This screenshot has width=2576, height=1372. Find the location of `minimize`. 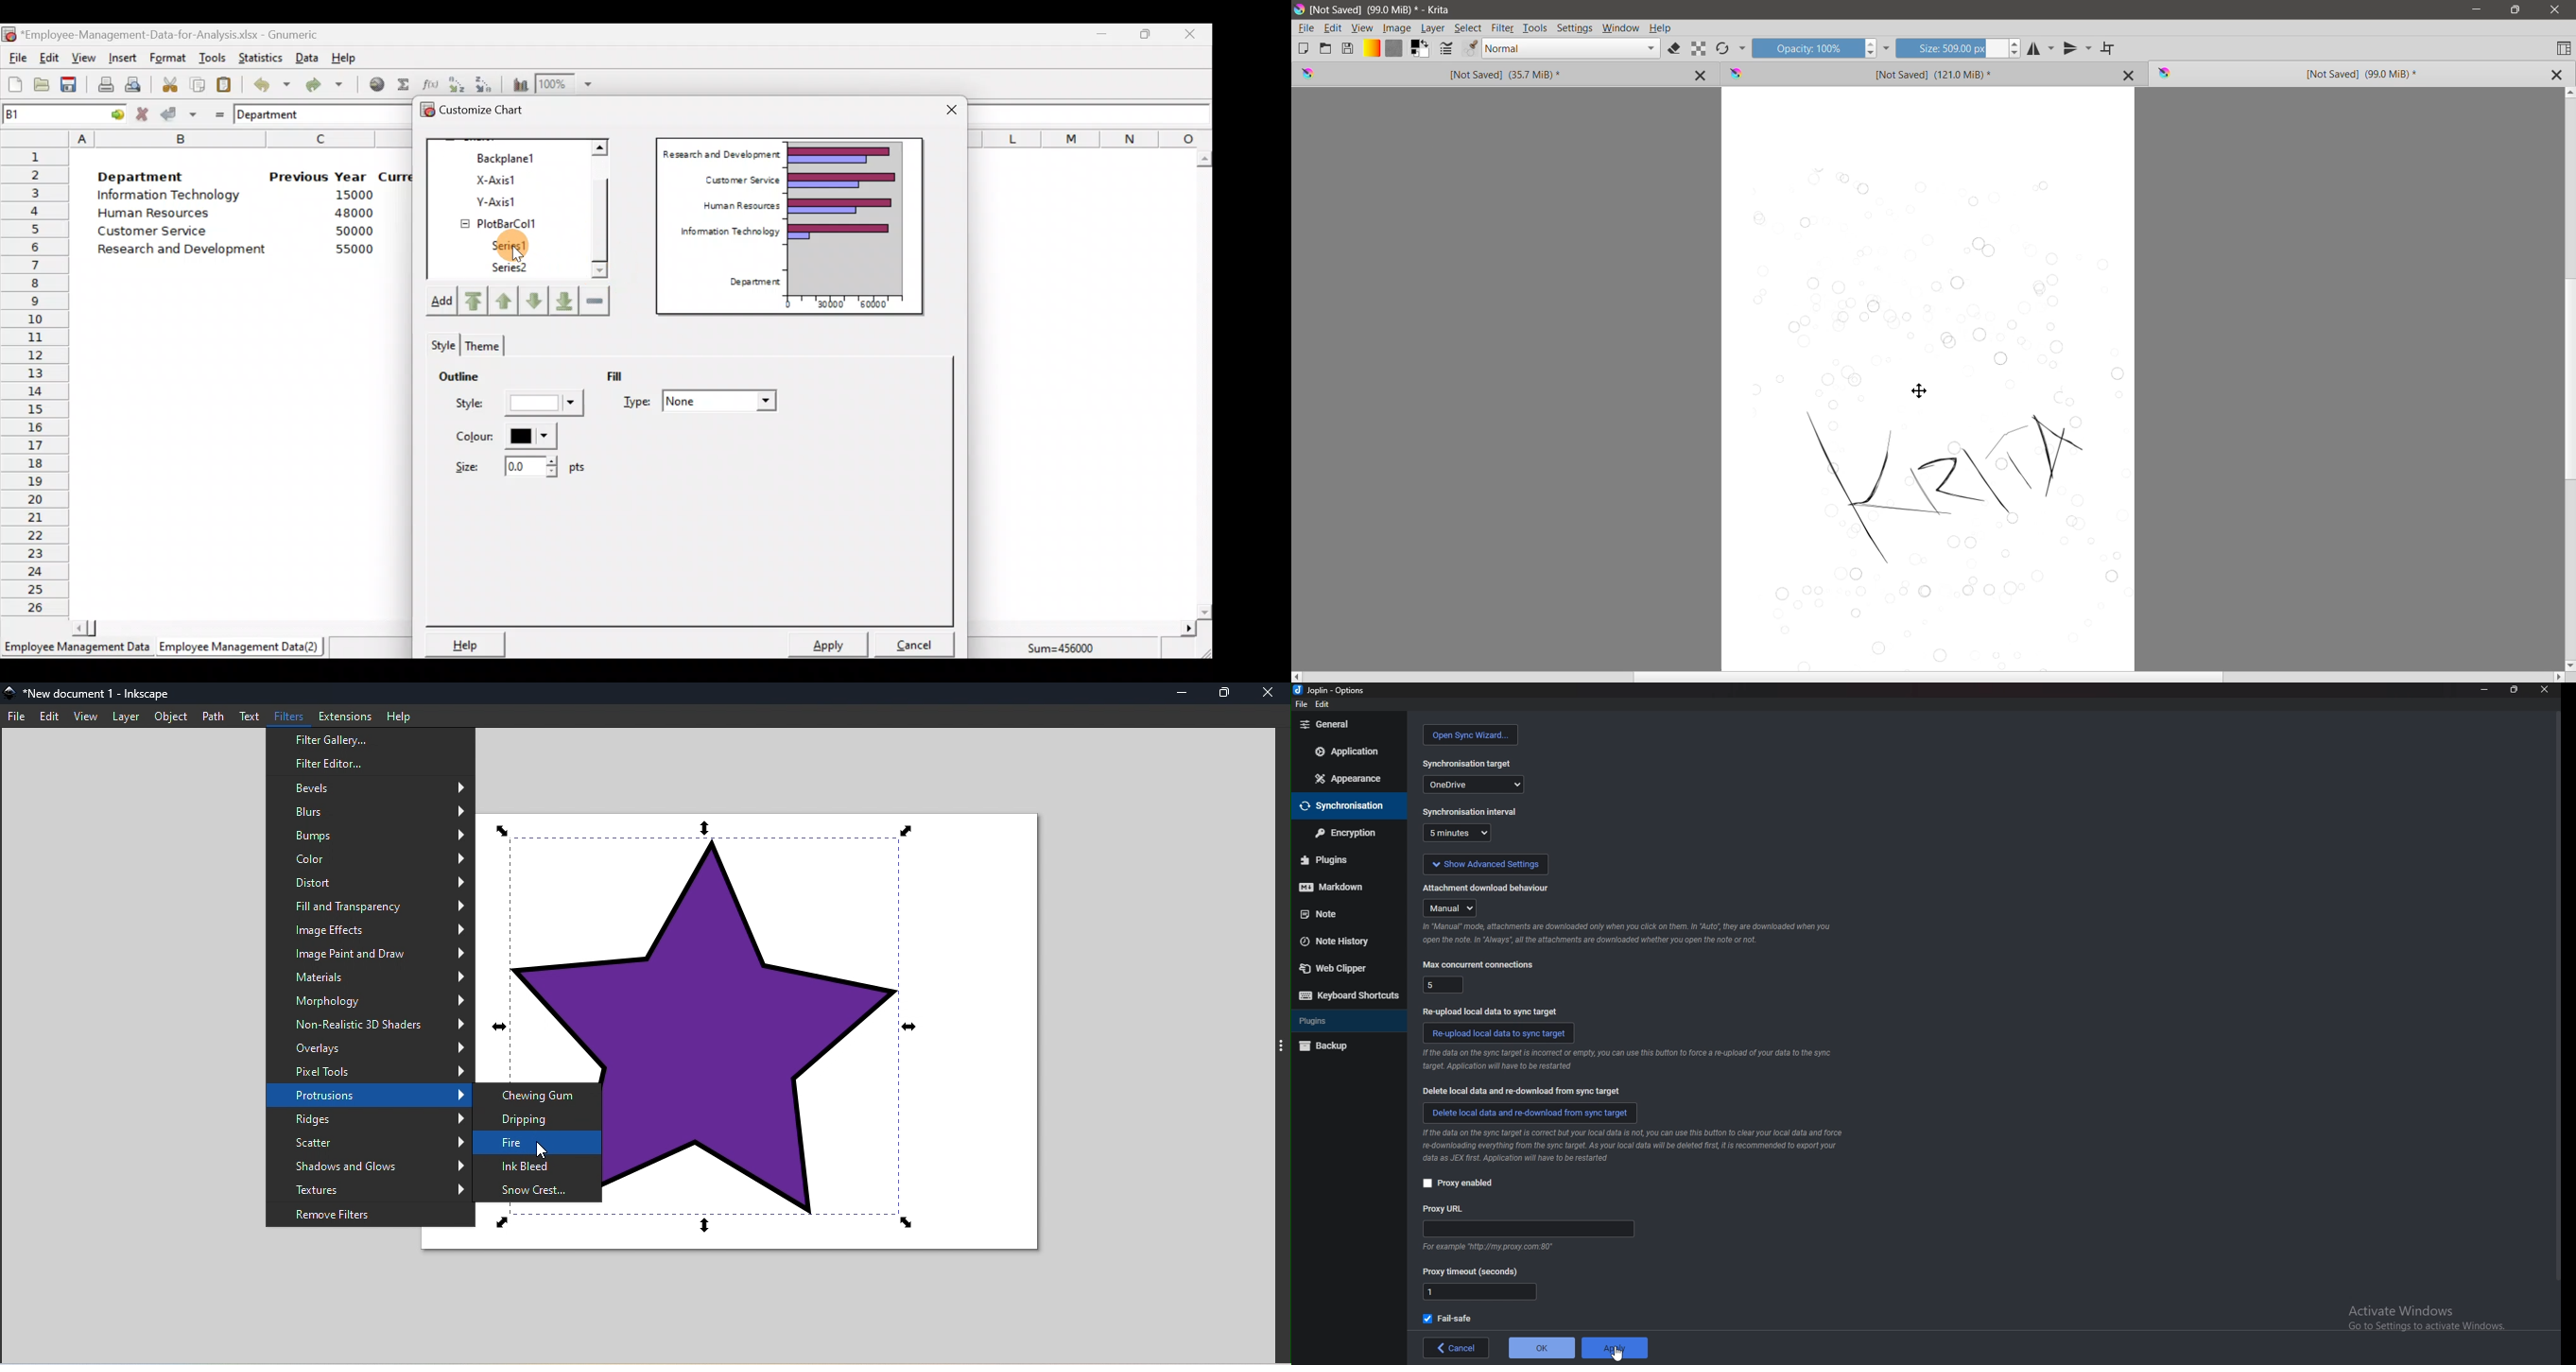

minimize is located at coordinates (2484, 688).